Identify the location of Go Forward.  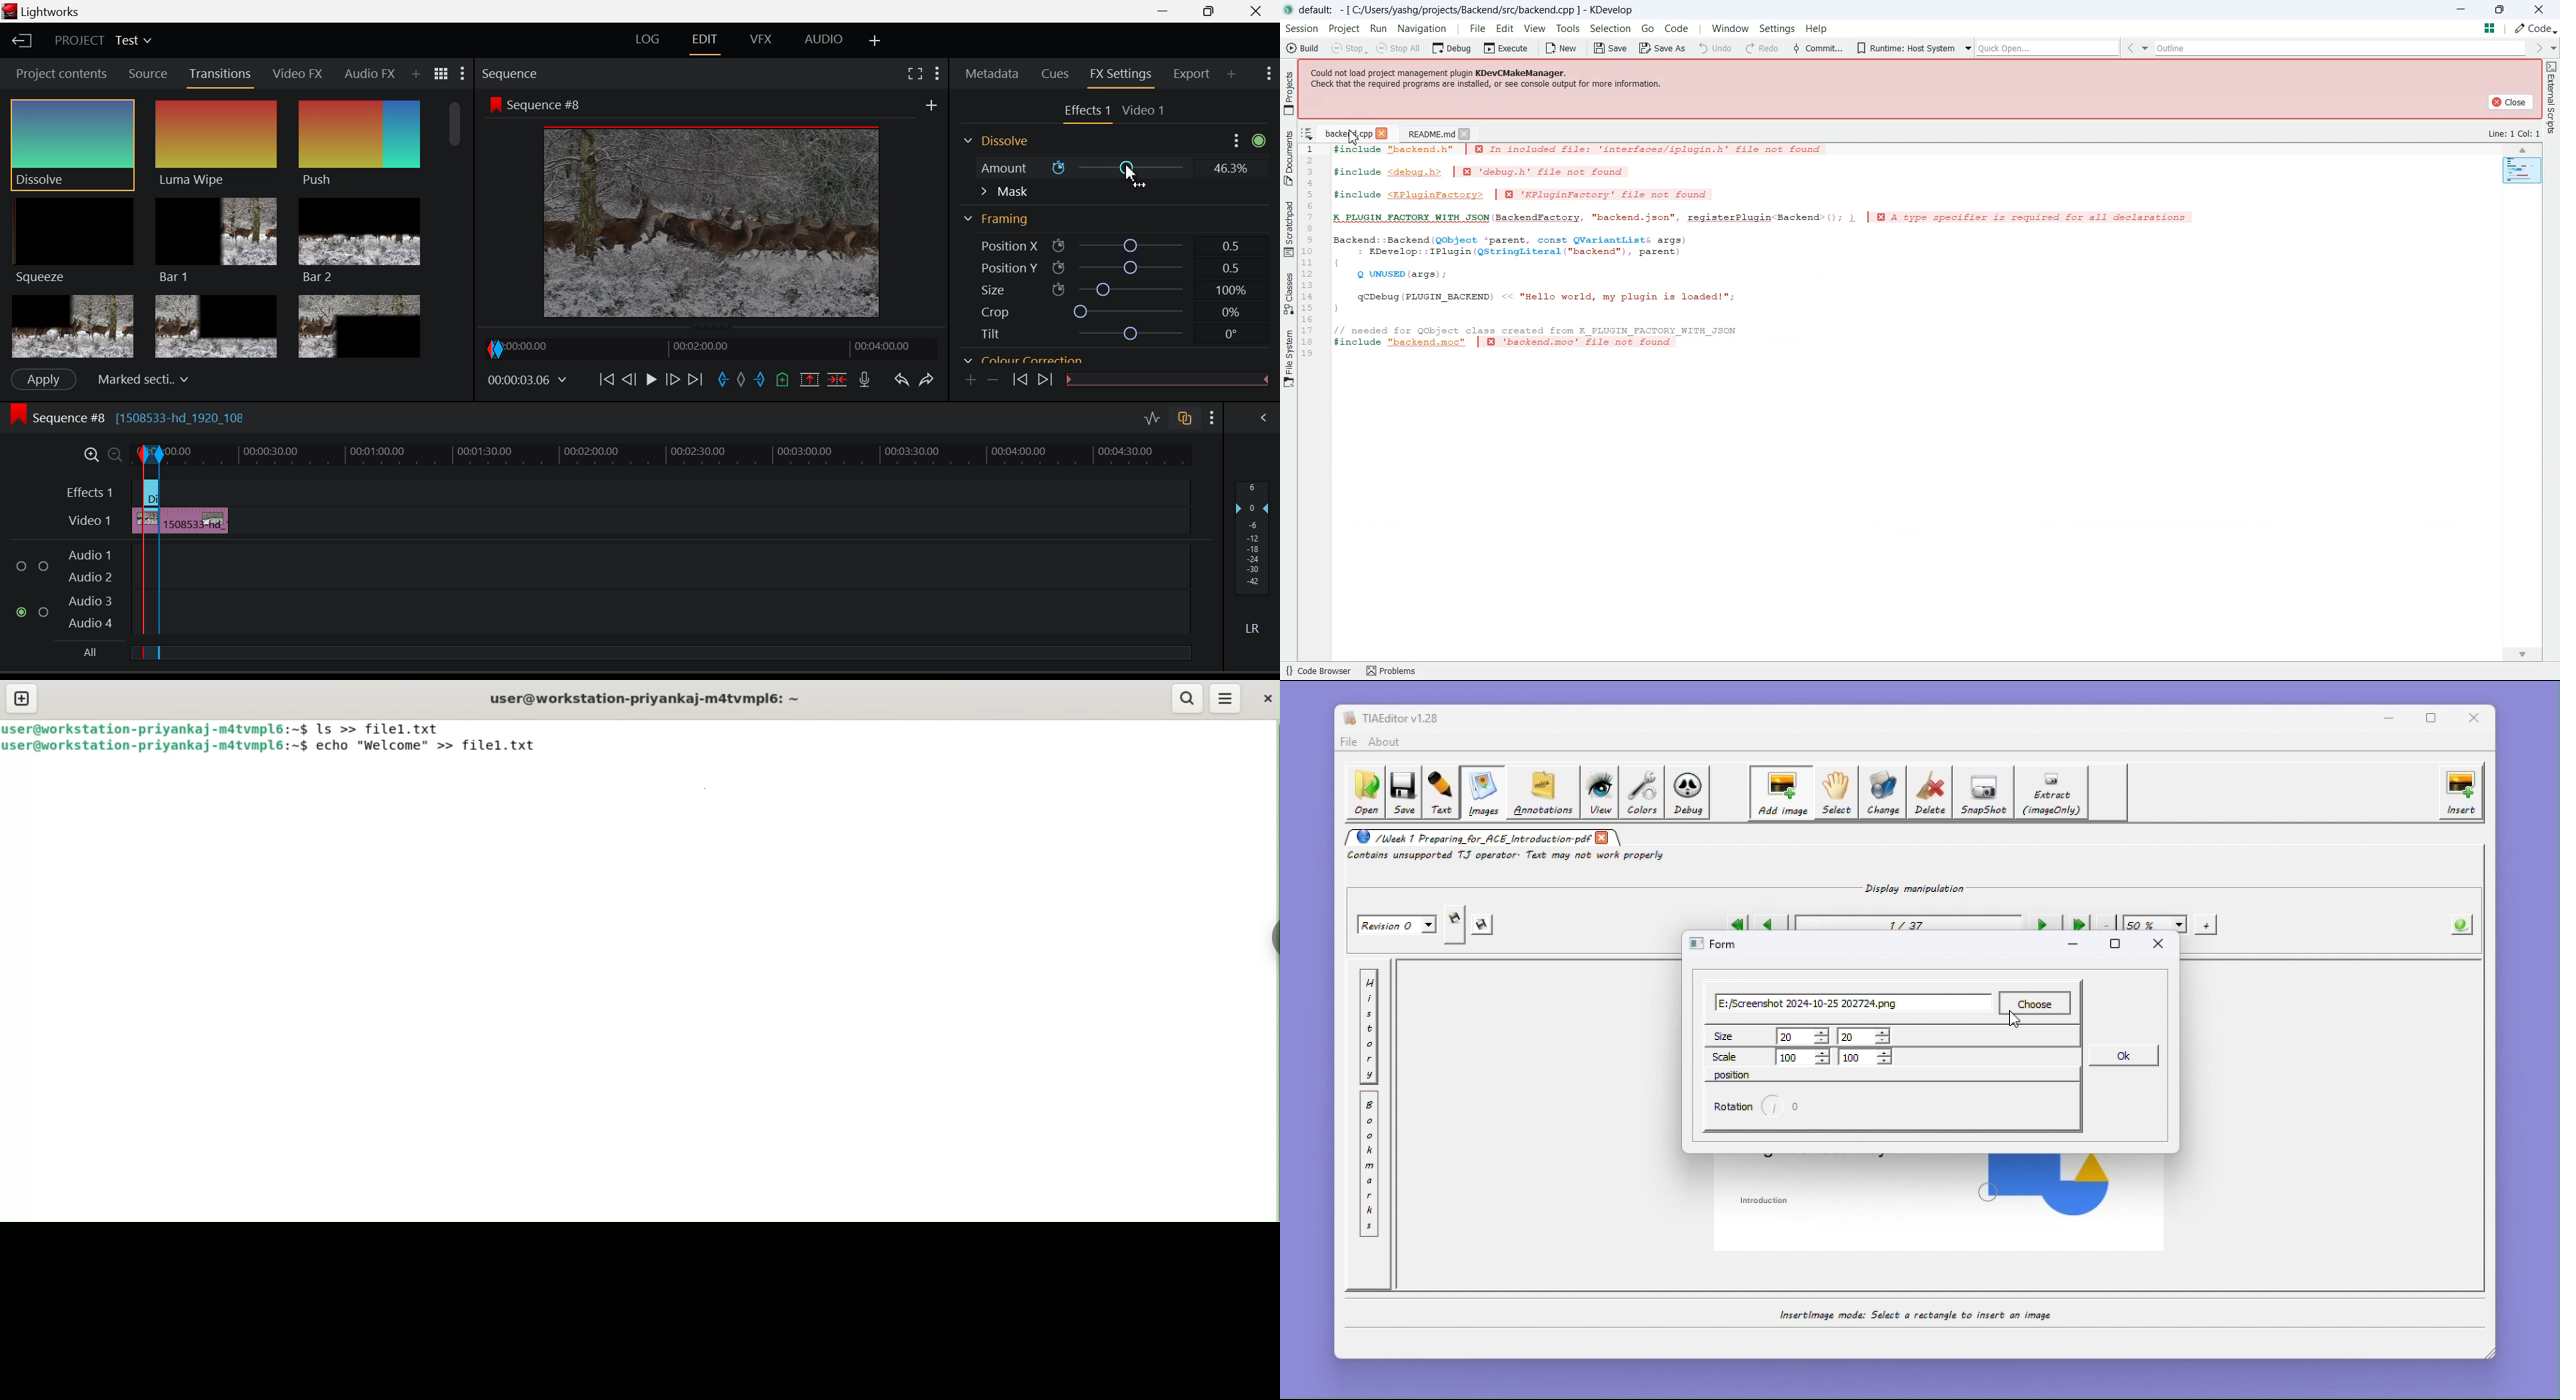
(673, 381).